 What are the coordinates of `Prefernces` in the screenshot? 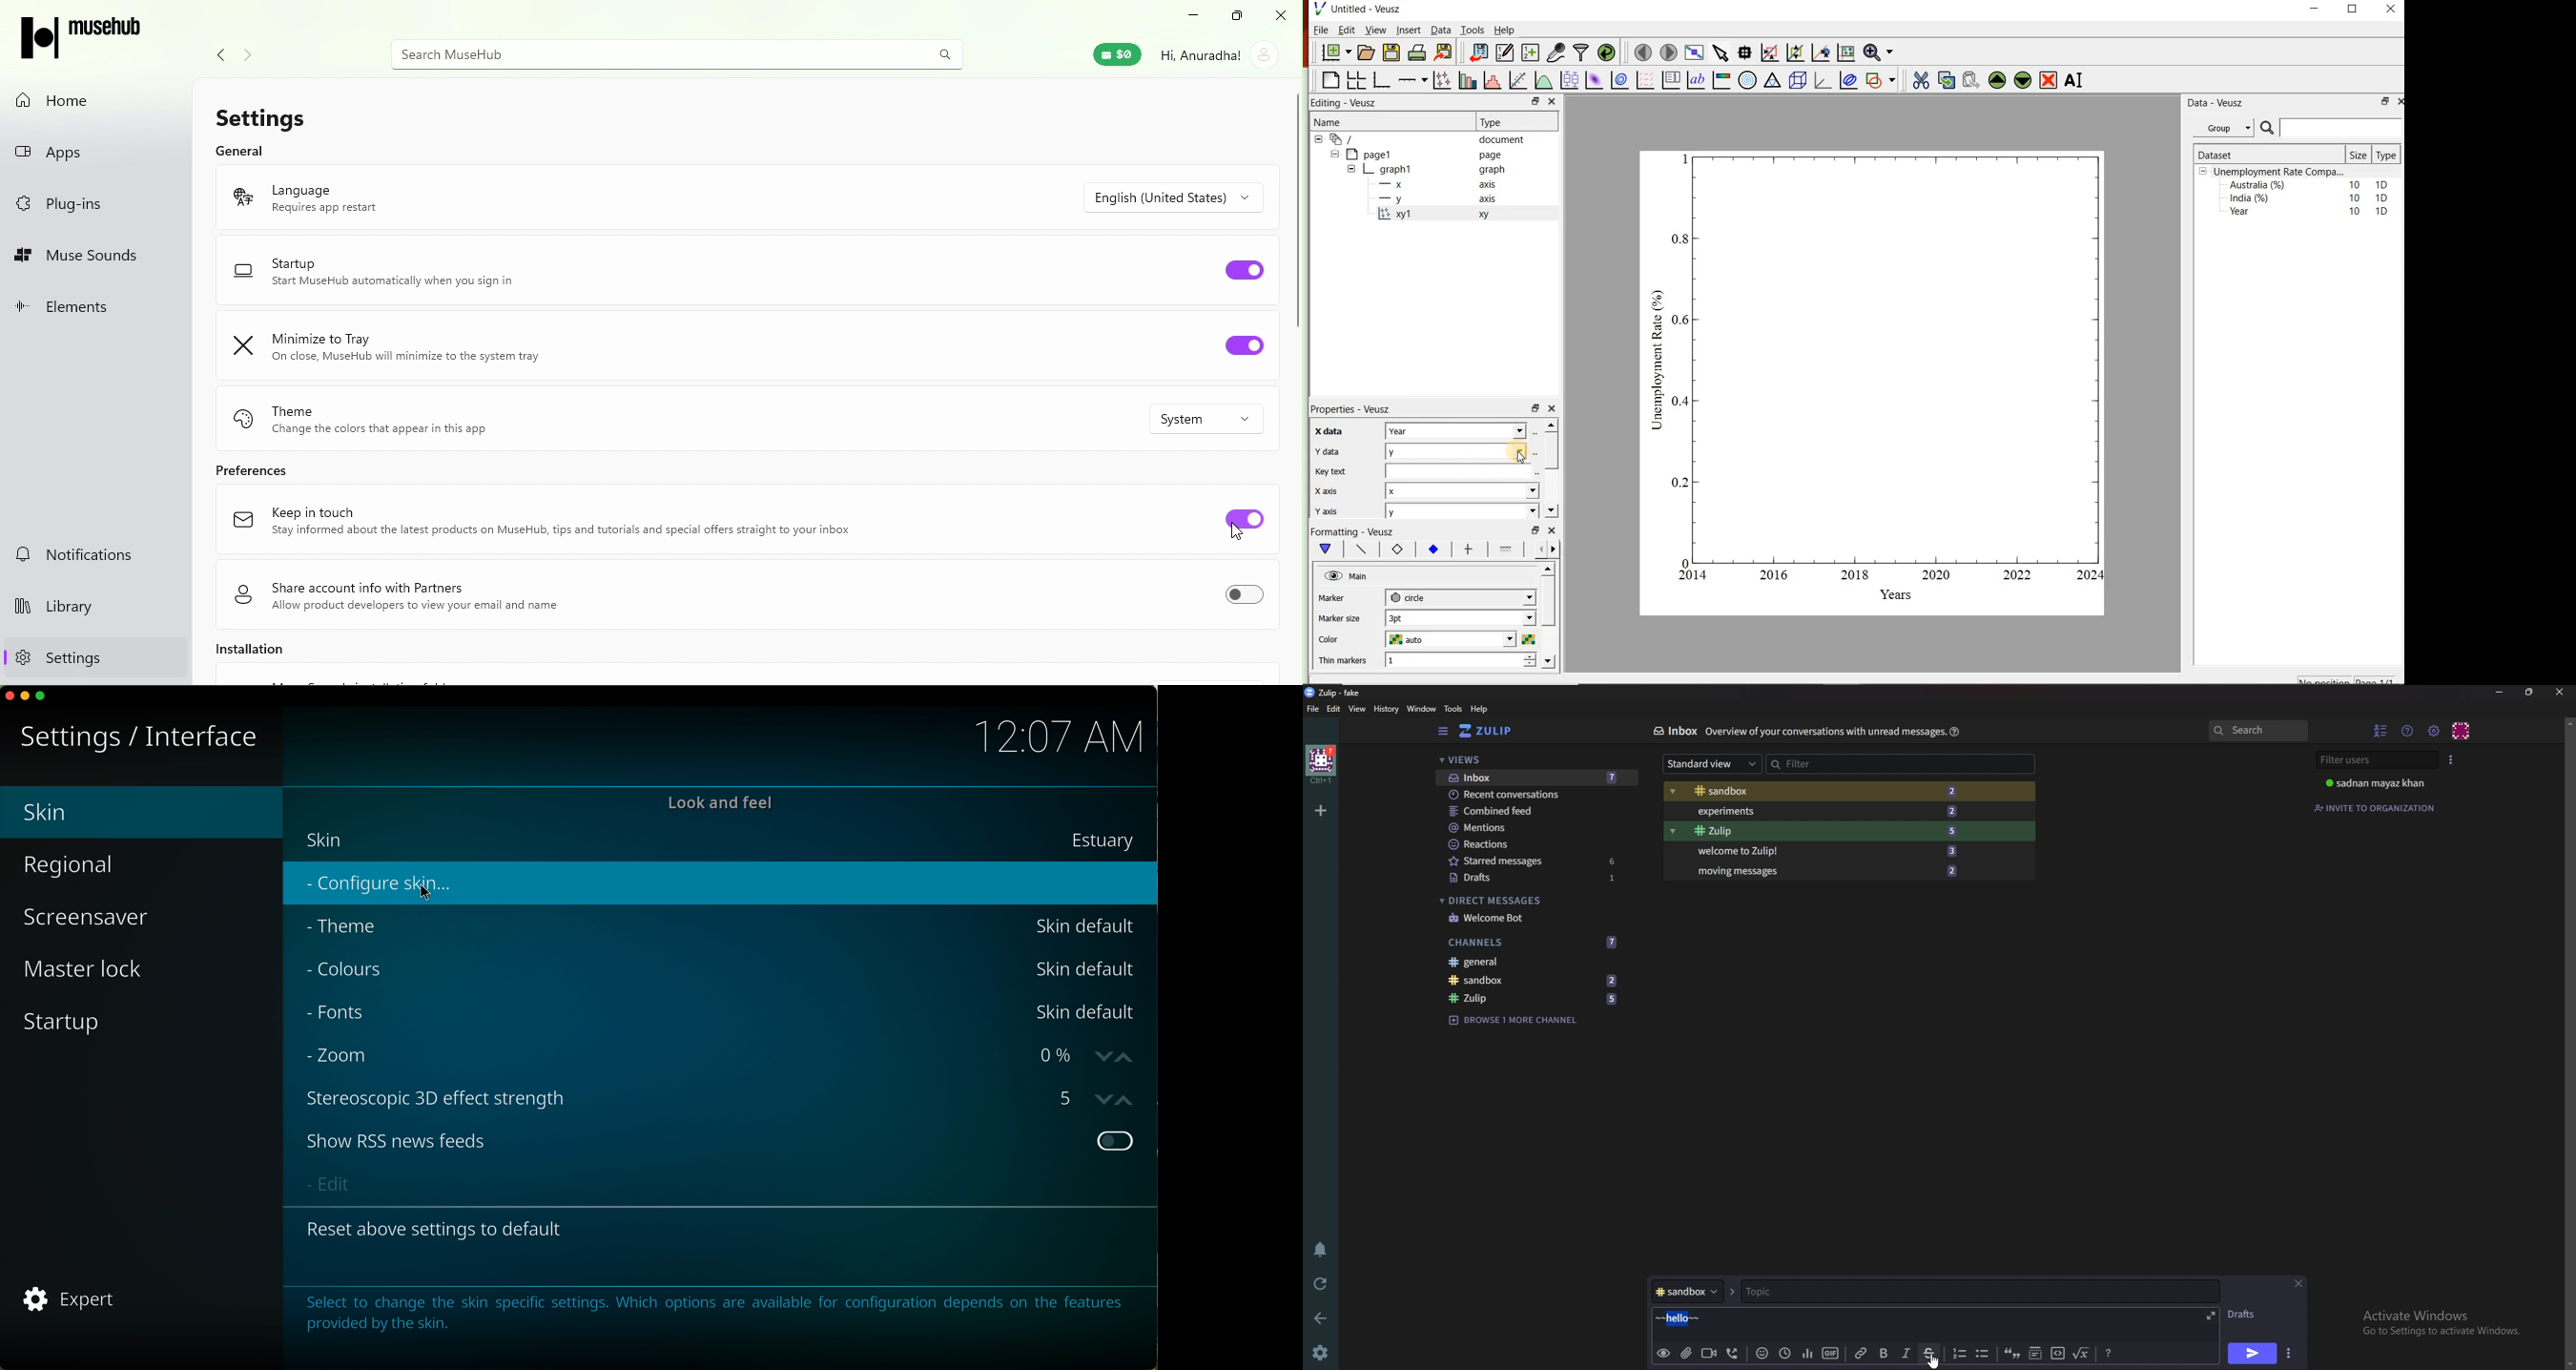 It's located at (255, 472).